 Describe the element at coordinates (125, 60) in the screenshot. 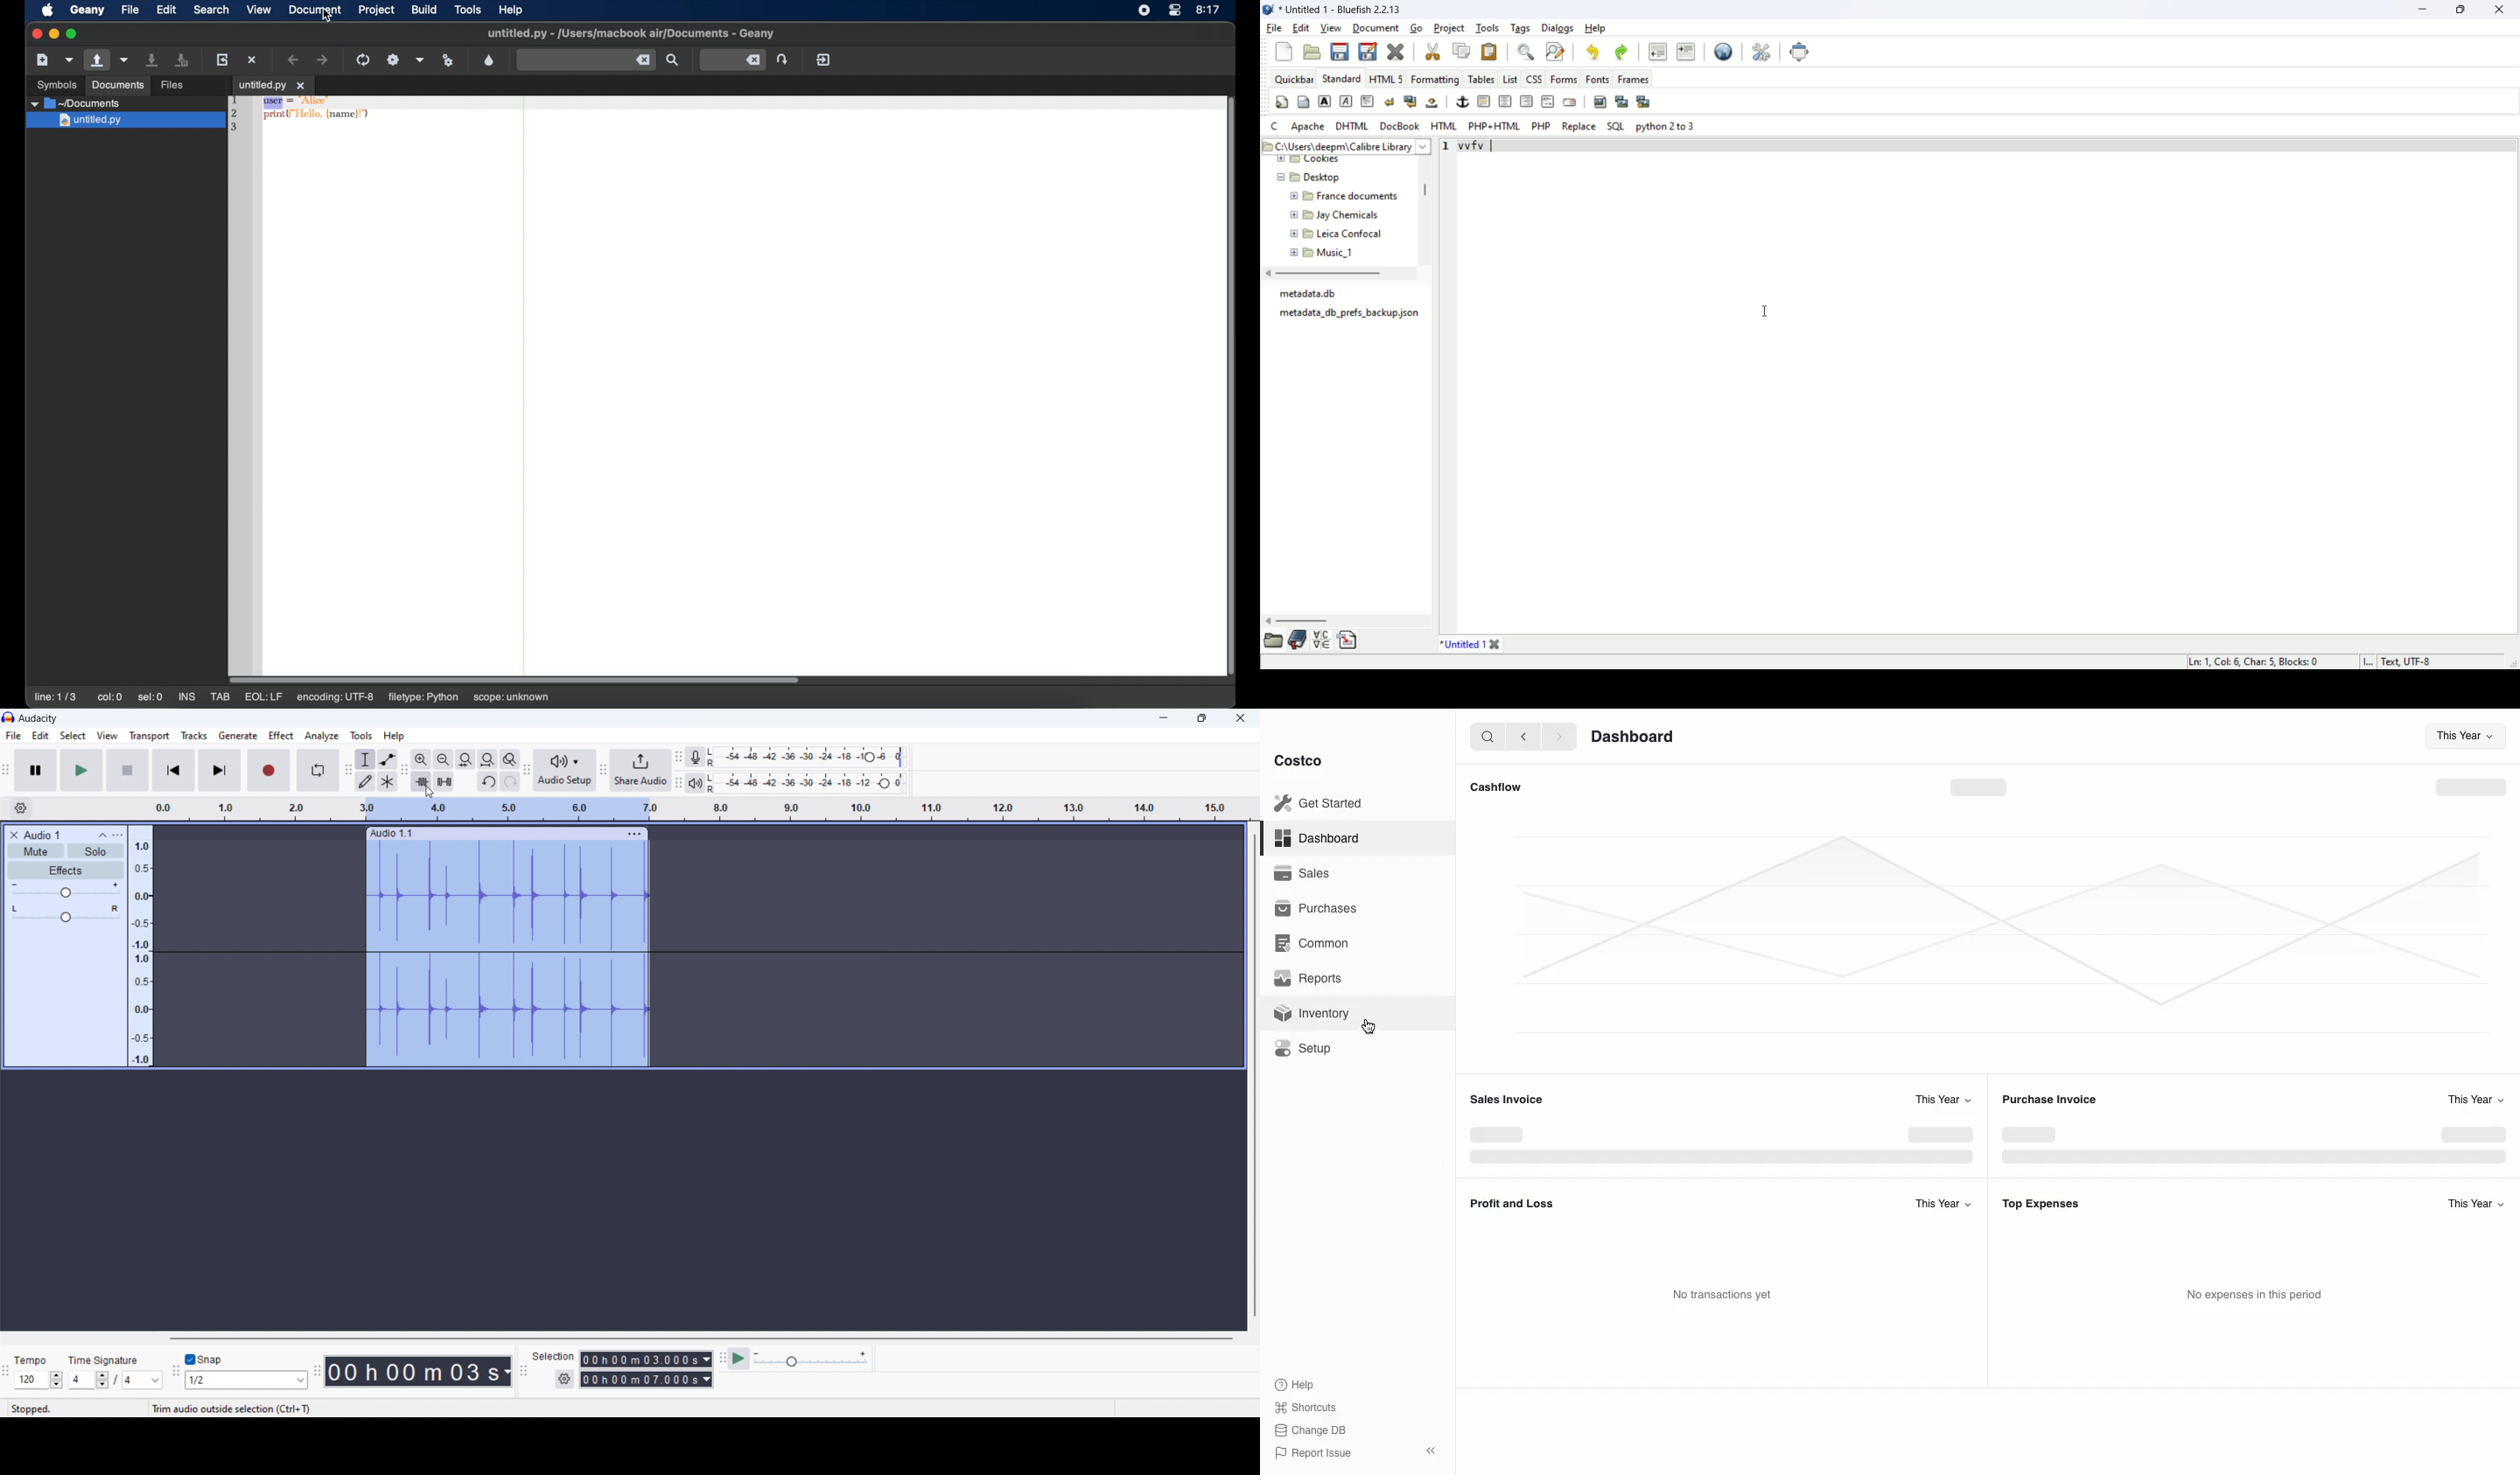

I see `open a recent file` at that location.